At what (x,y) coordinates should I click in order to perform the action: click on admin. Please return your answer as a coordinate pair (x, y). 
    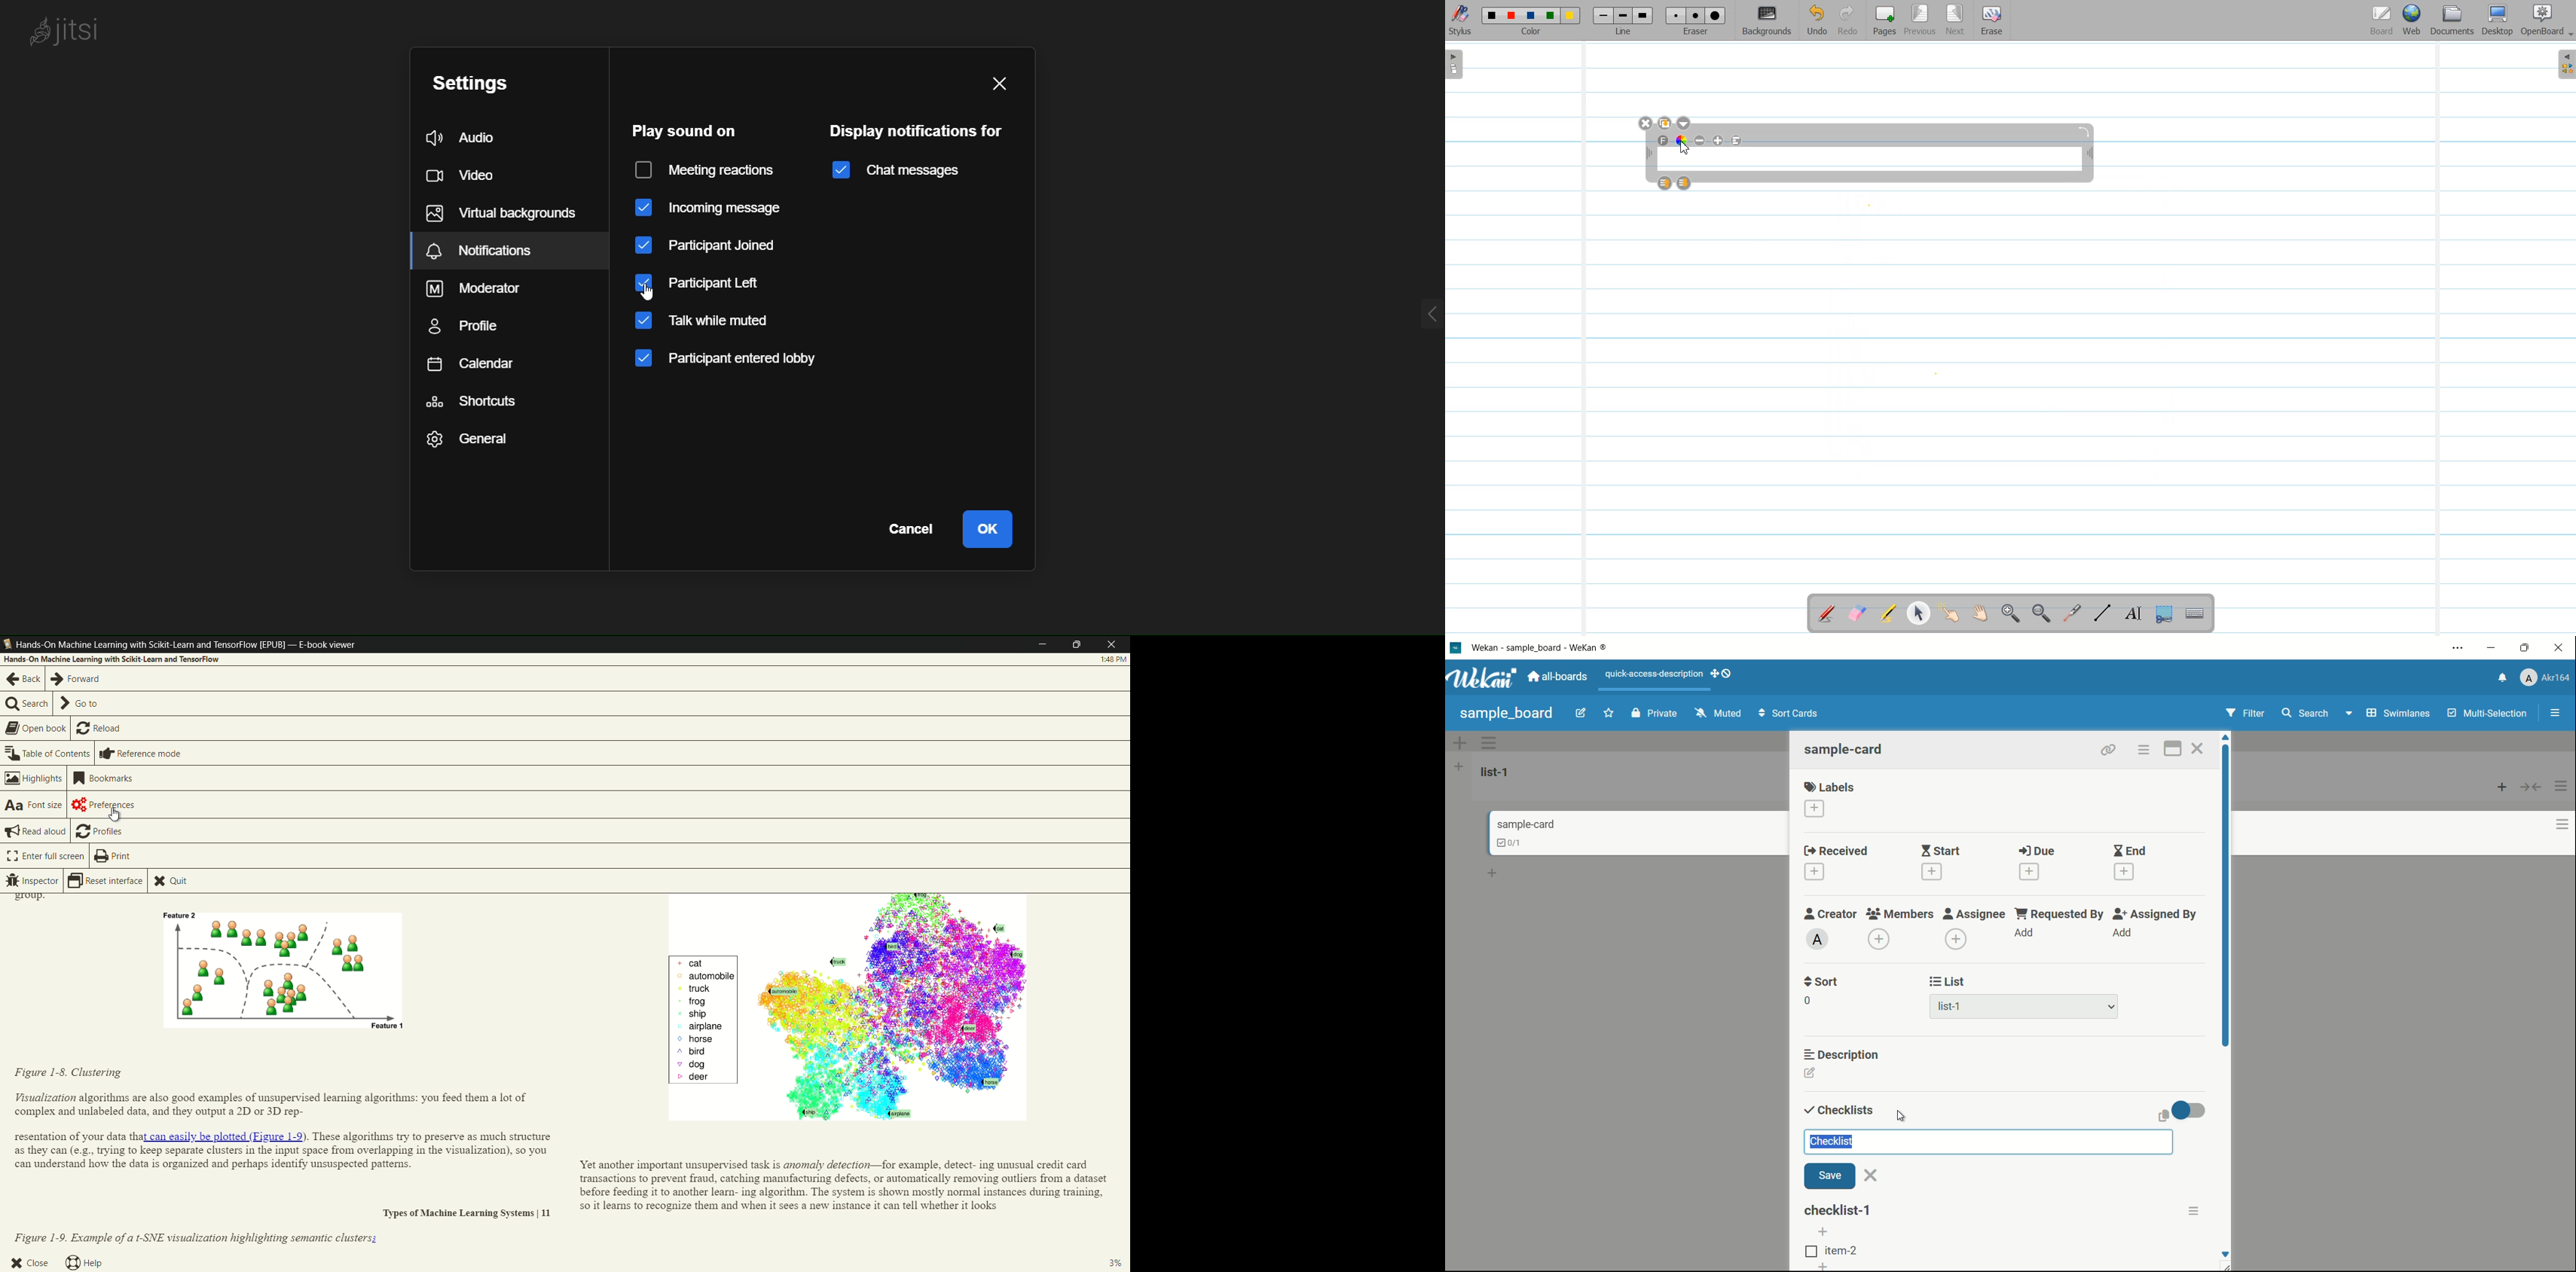
    Looking at the image, I should click on (1818, 939).